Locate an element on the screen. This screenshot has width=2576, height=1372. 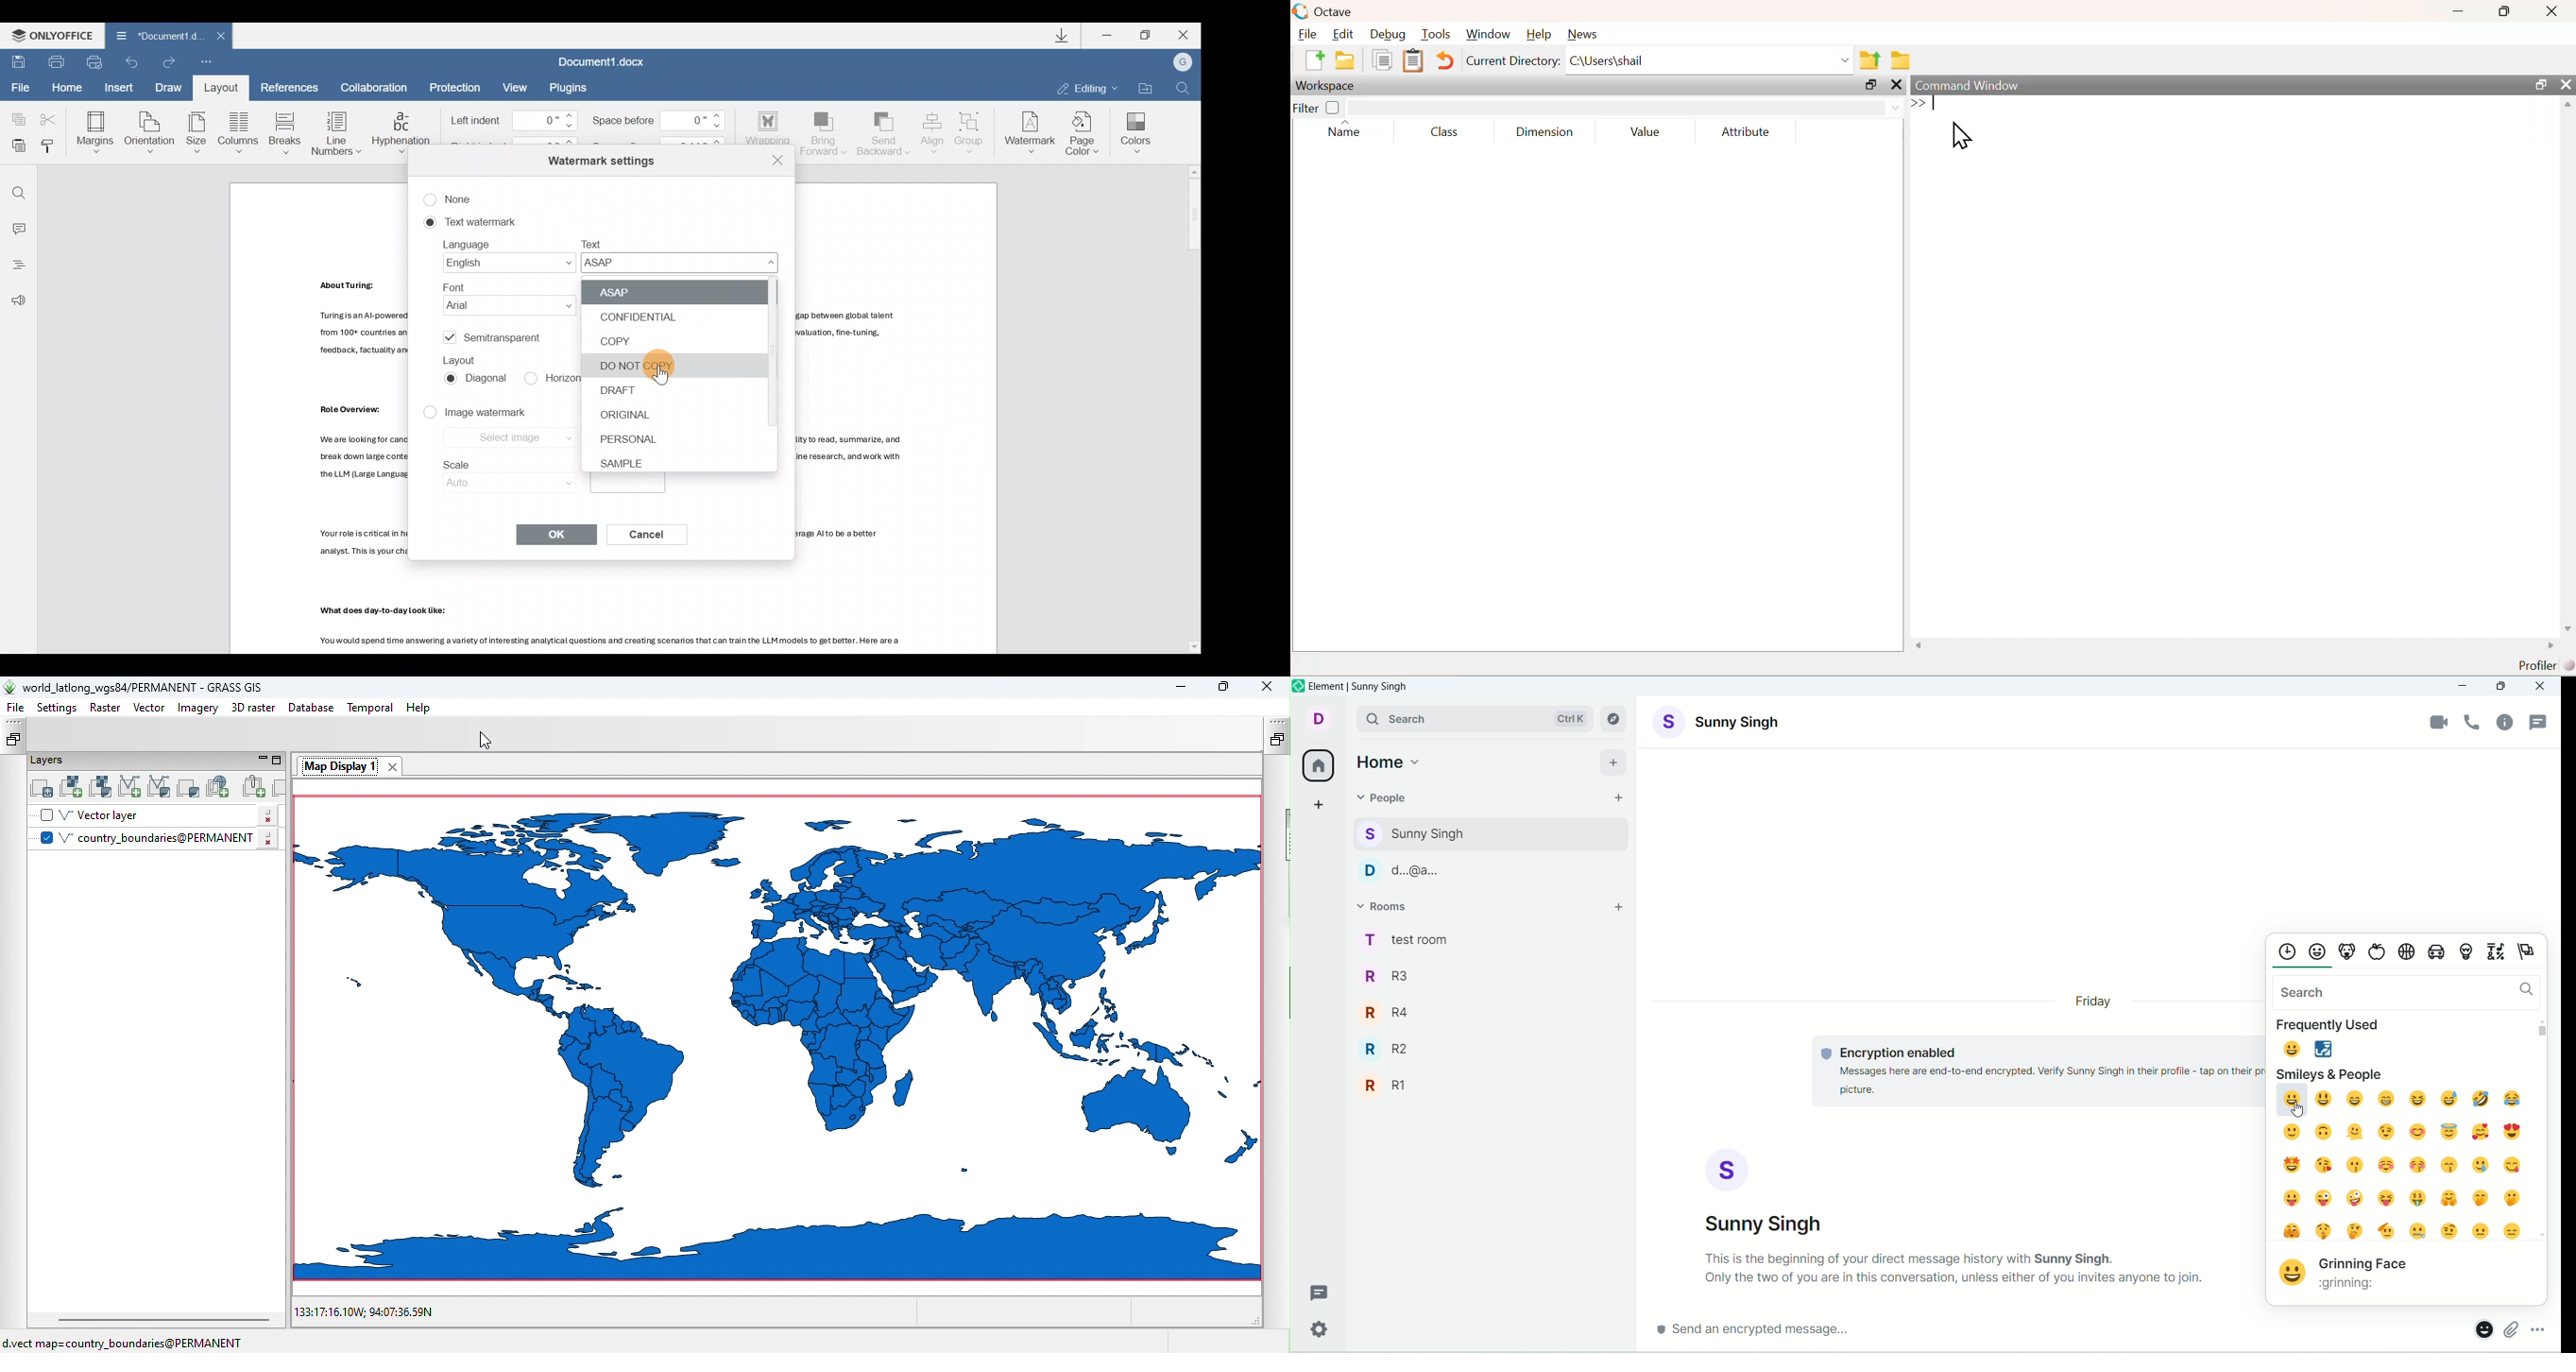
home is located at coordinates (1390, 761).